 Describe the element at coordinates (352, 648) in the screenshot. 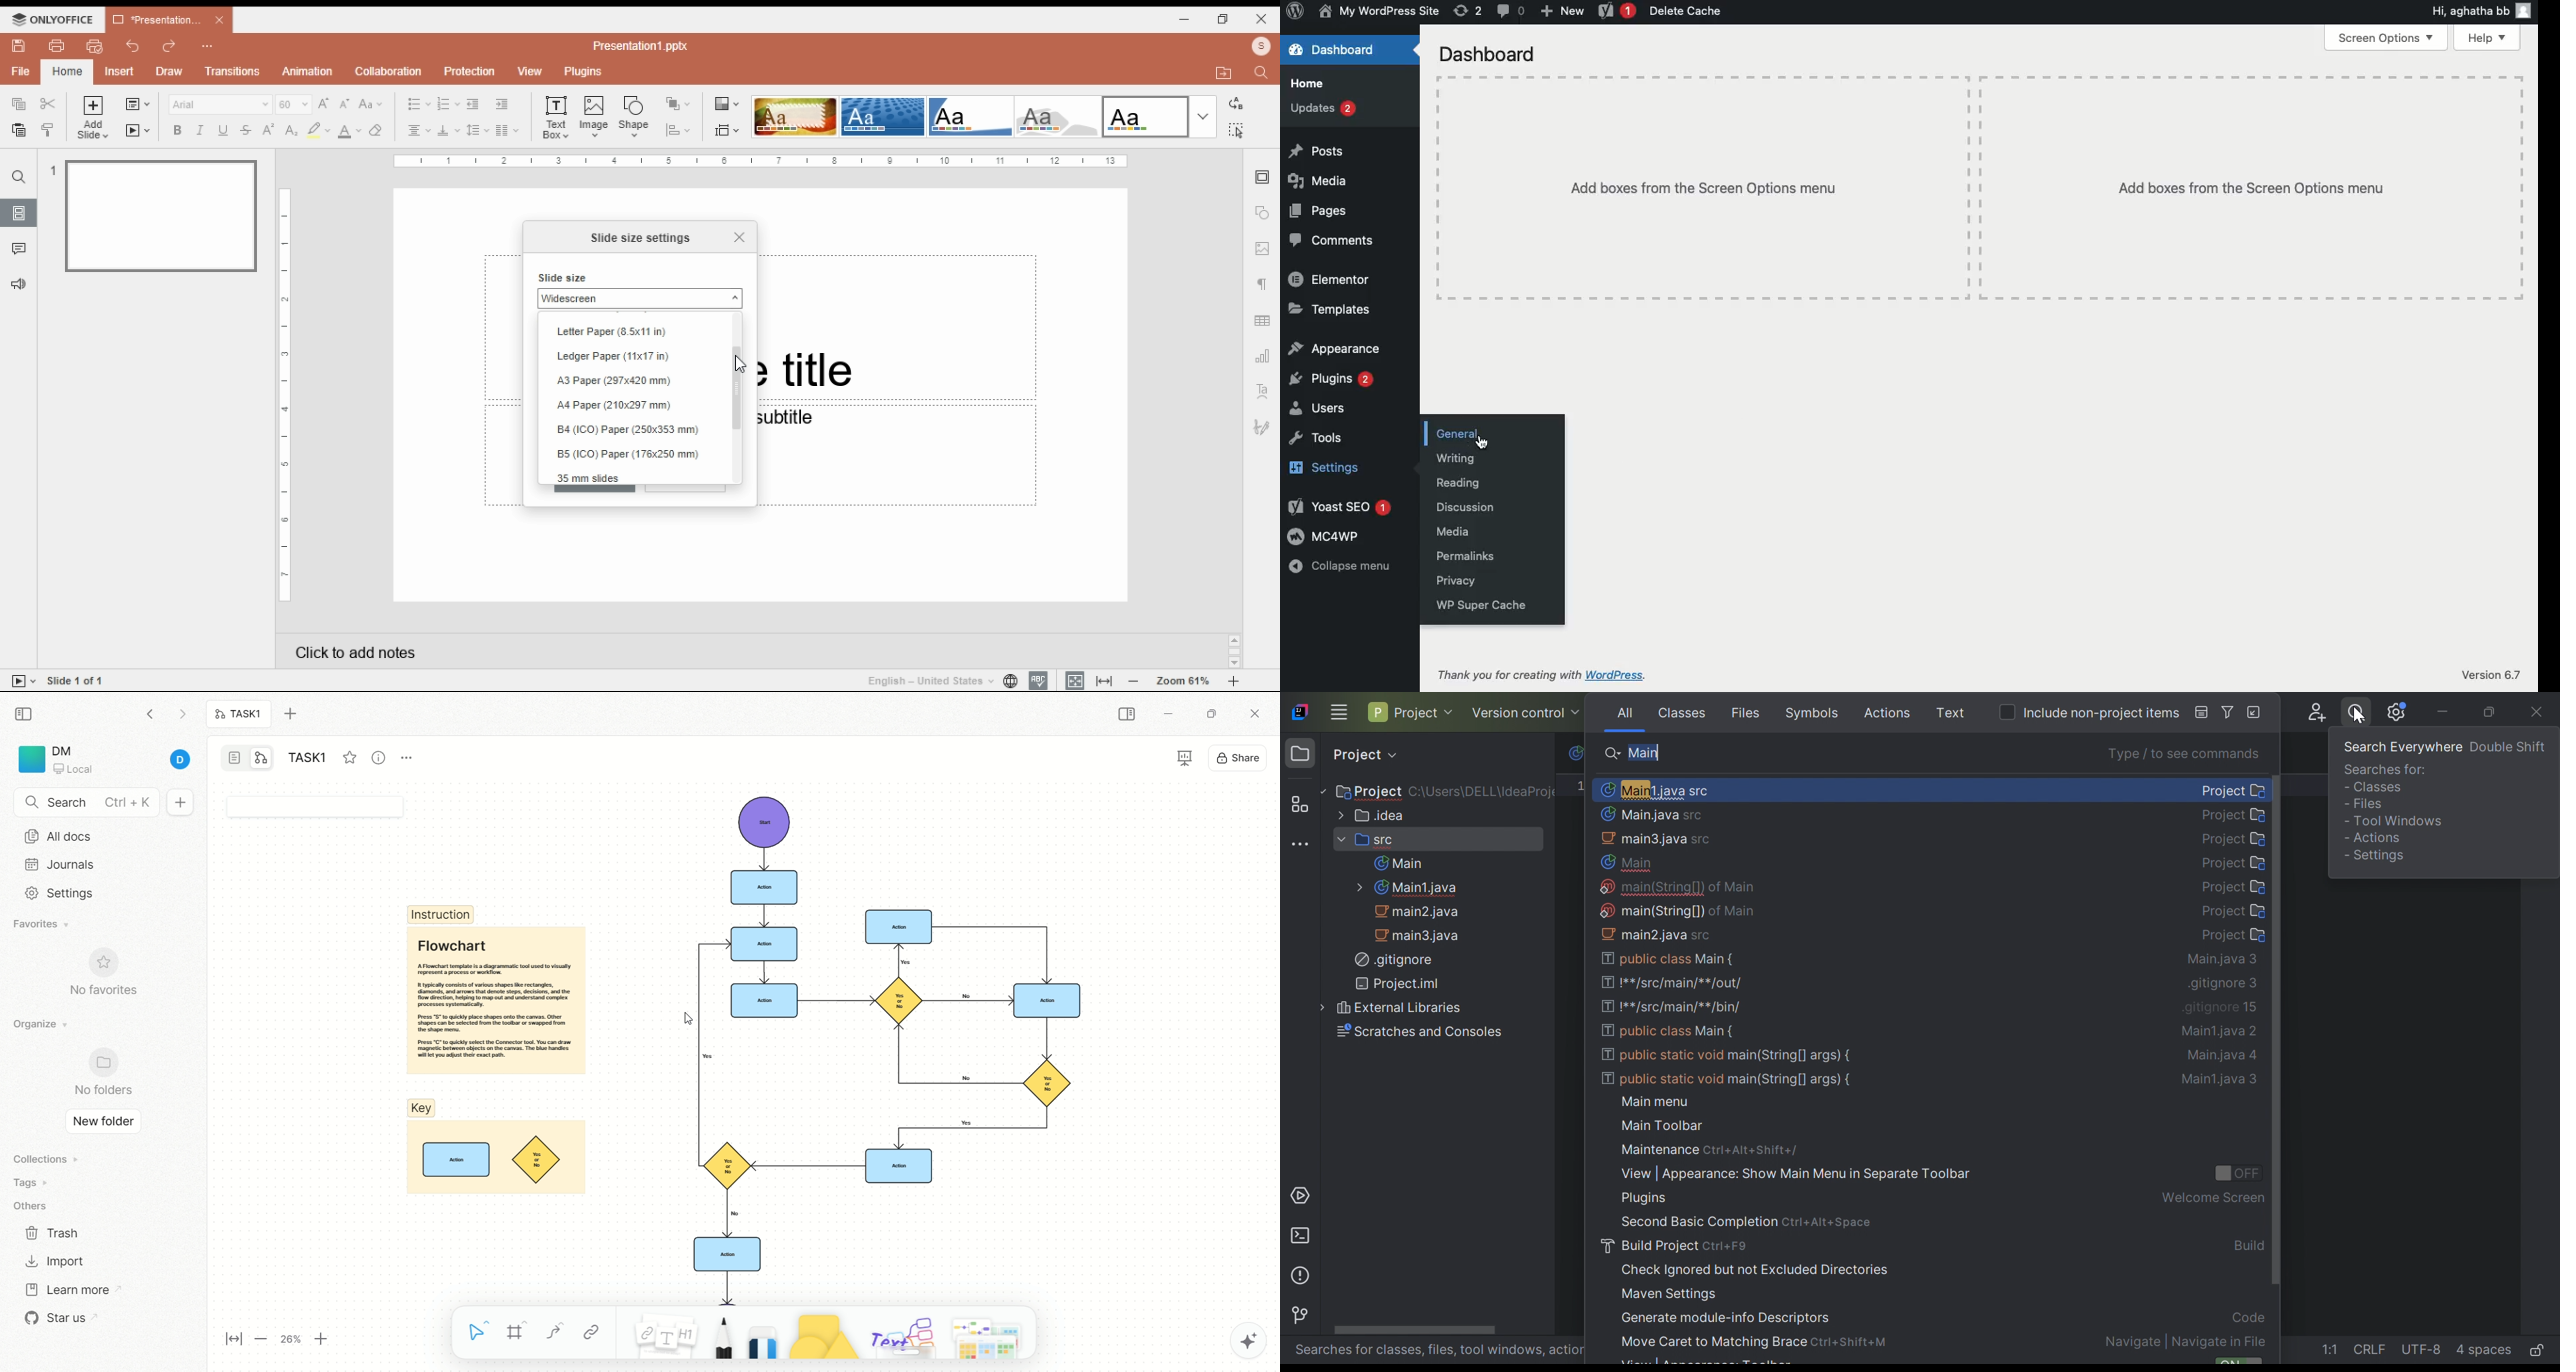

I see `click add notes` at that location.